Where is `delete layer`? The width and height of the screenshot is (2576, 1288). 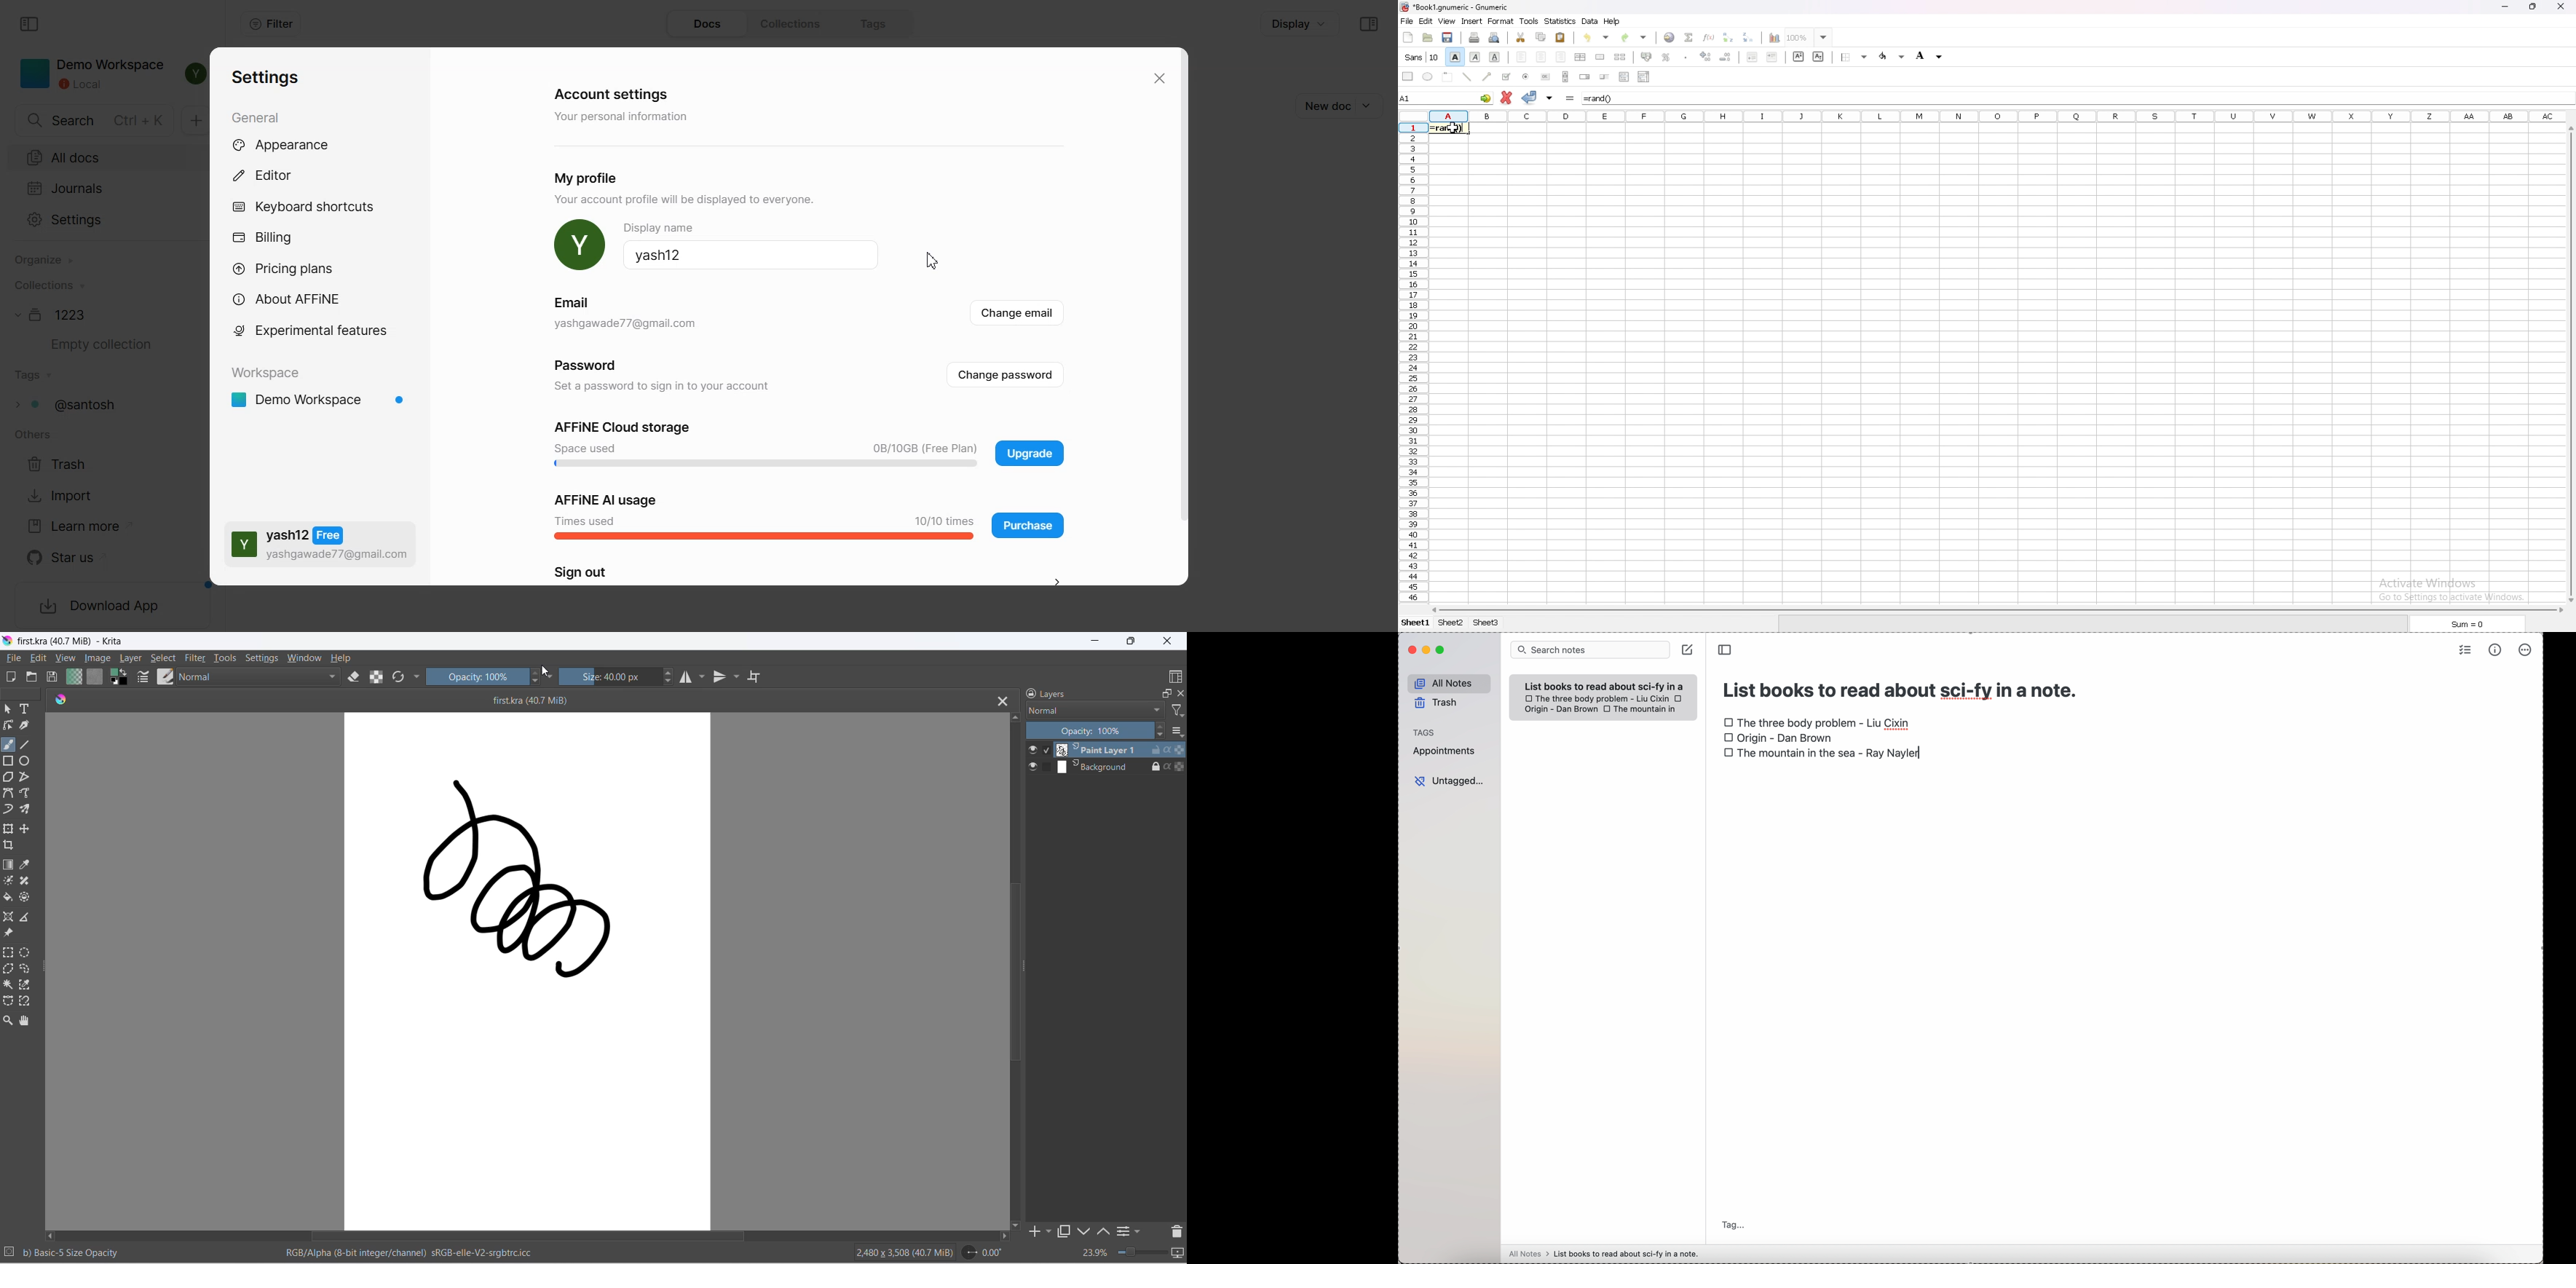 delete layer is located at coordinates (1177, 1232).